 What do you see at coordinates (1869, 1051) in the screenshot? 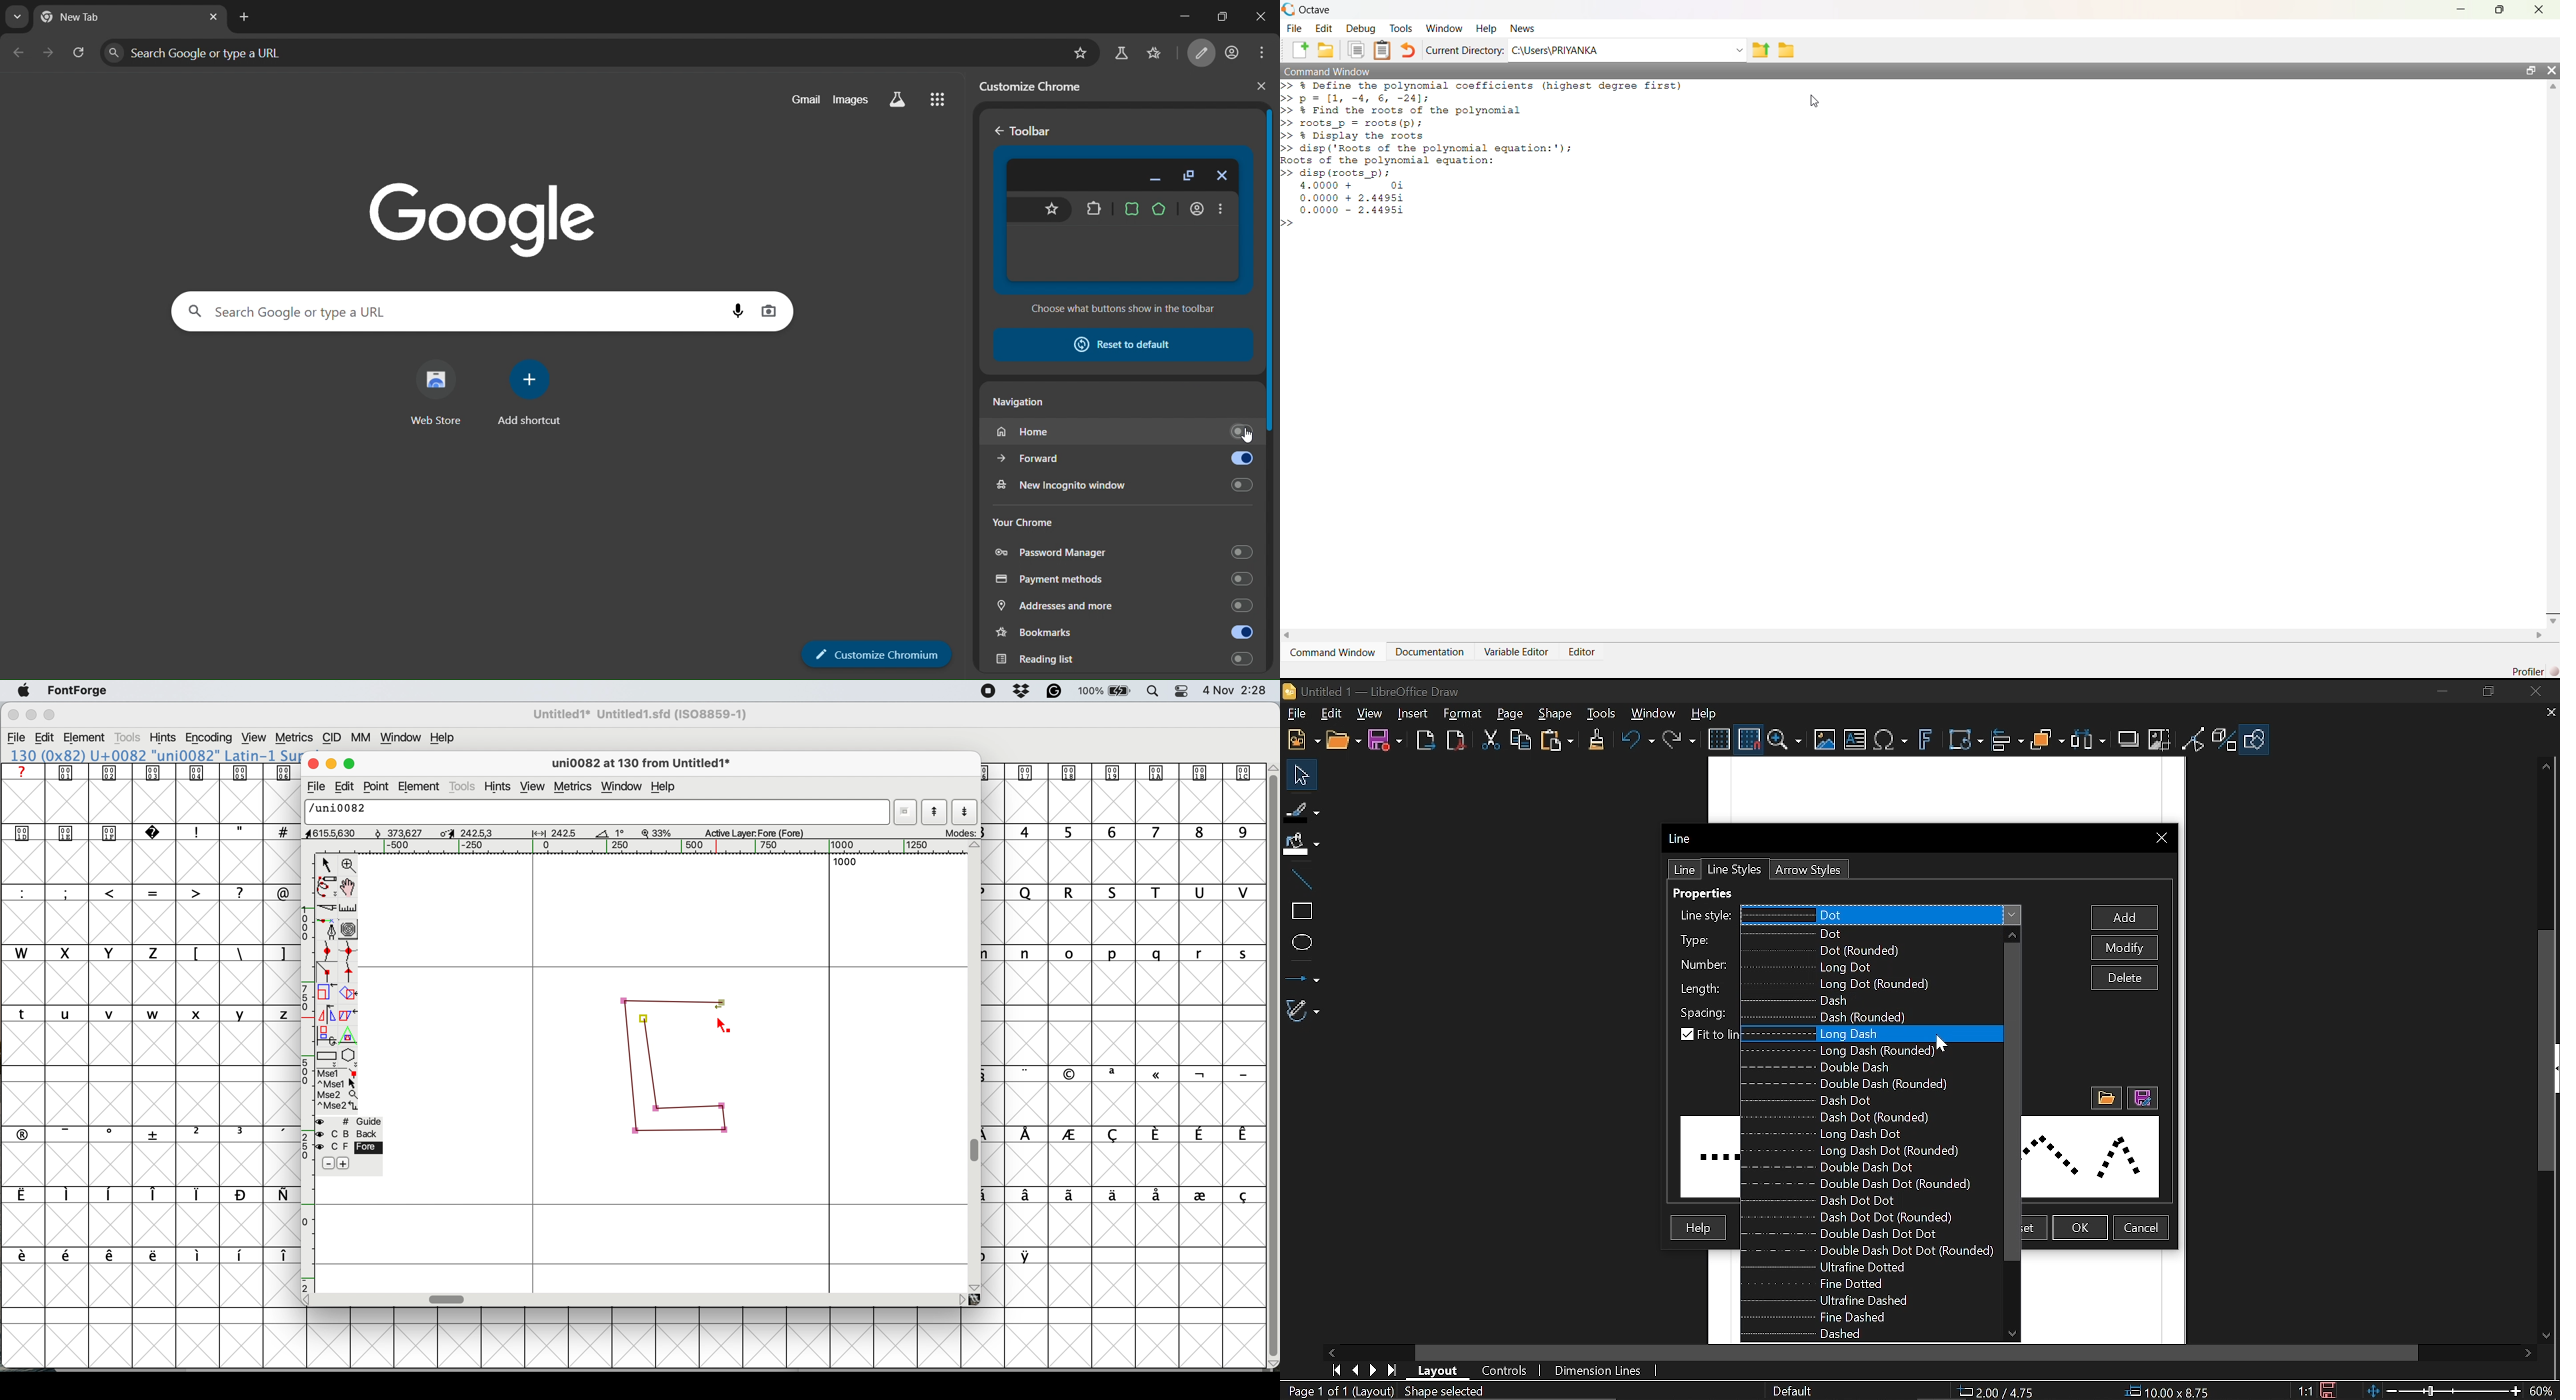
I see `Long dash rounded` at bounding box center [1869, 1051].